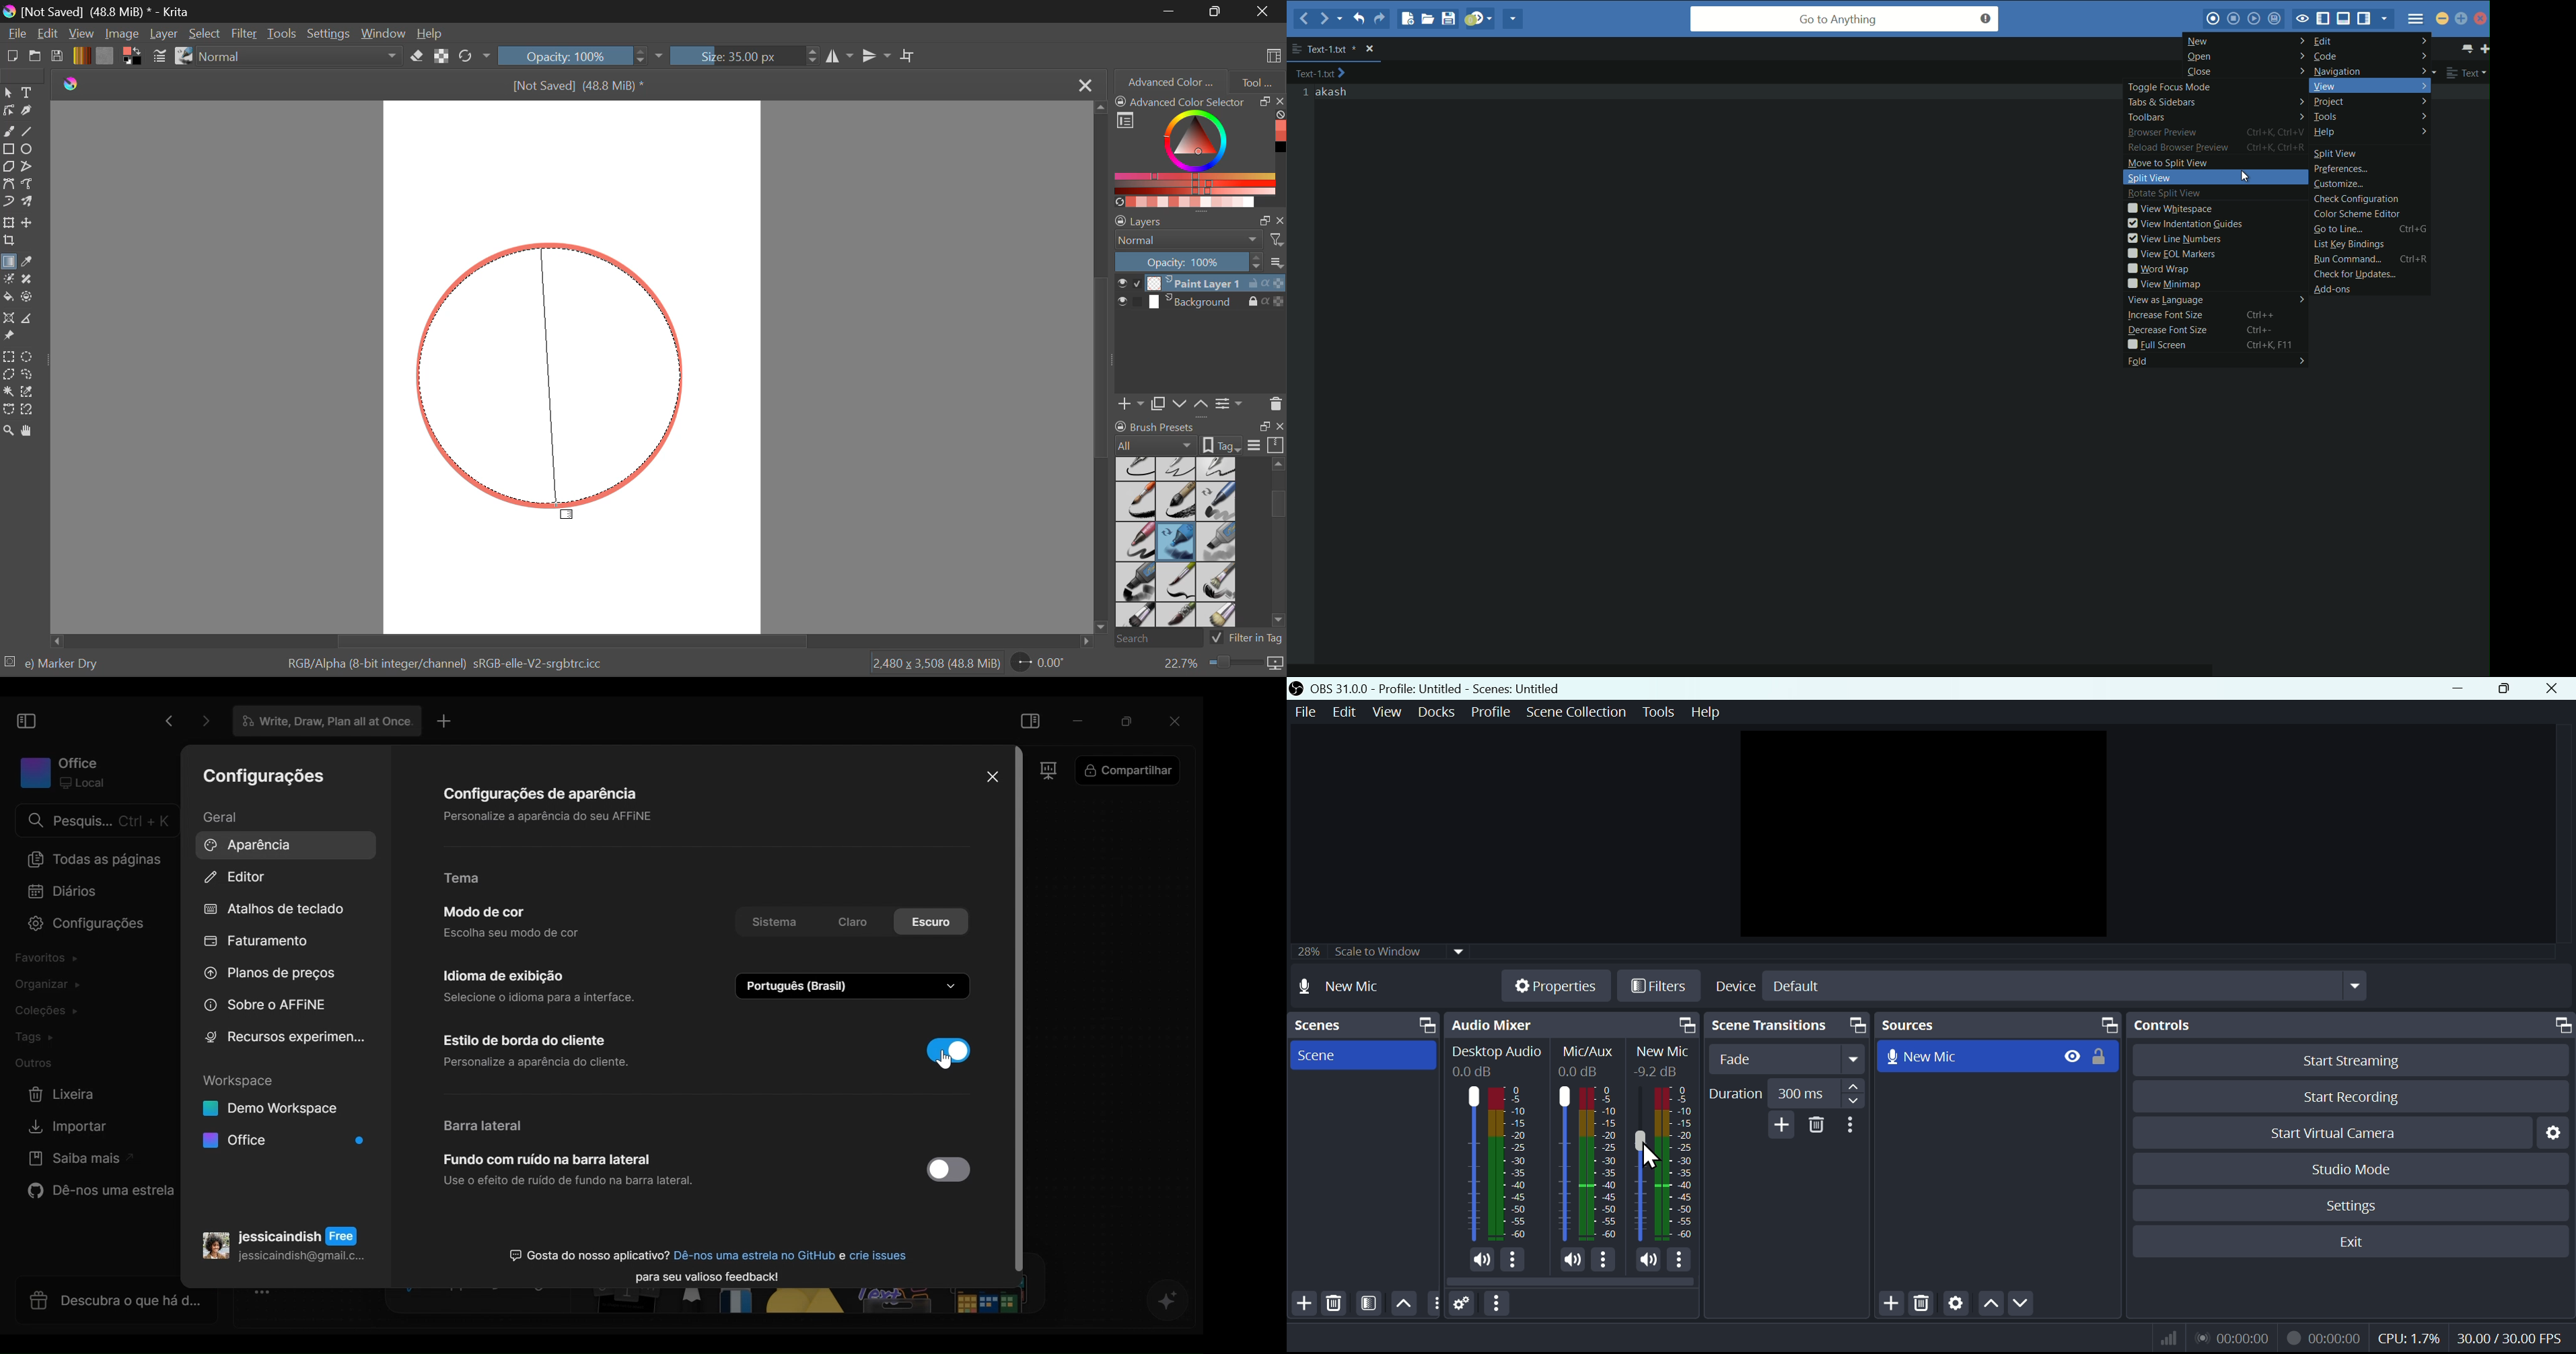 This screenshot has height=1372, width=2576. Describe the element at coordinates (8, 111) in the screenshot. I see `Edit Shapes Tool` at that location.